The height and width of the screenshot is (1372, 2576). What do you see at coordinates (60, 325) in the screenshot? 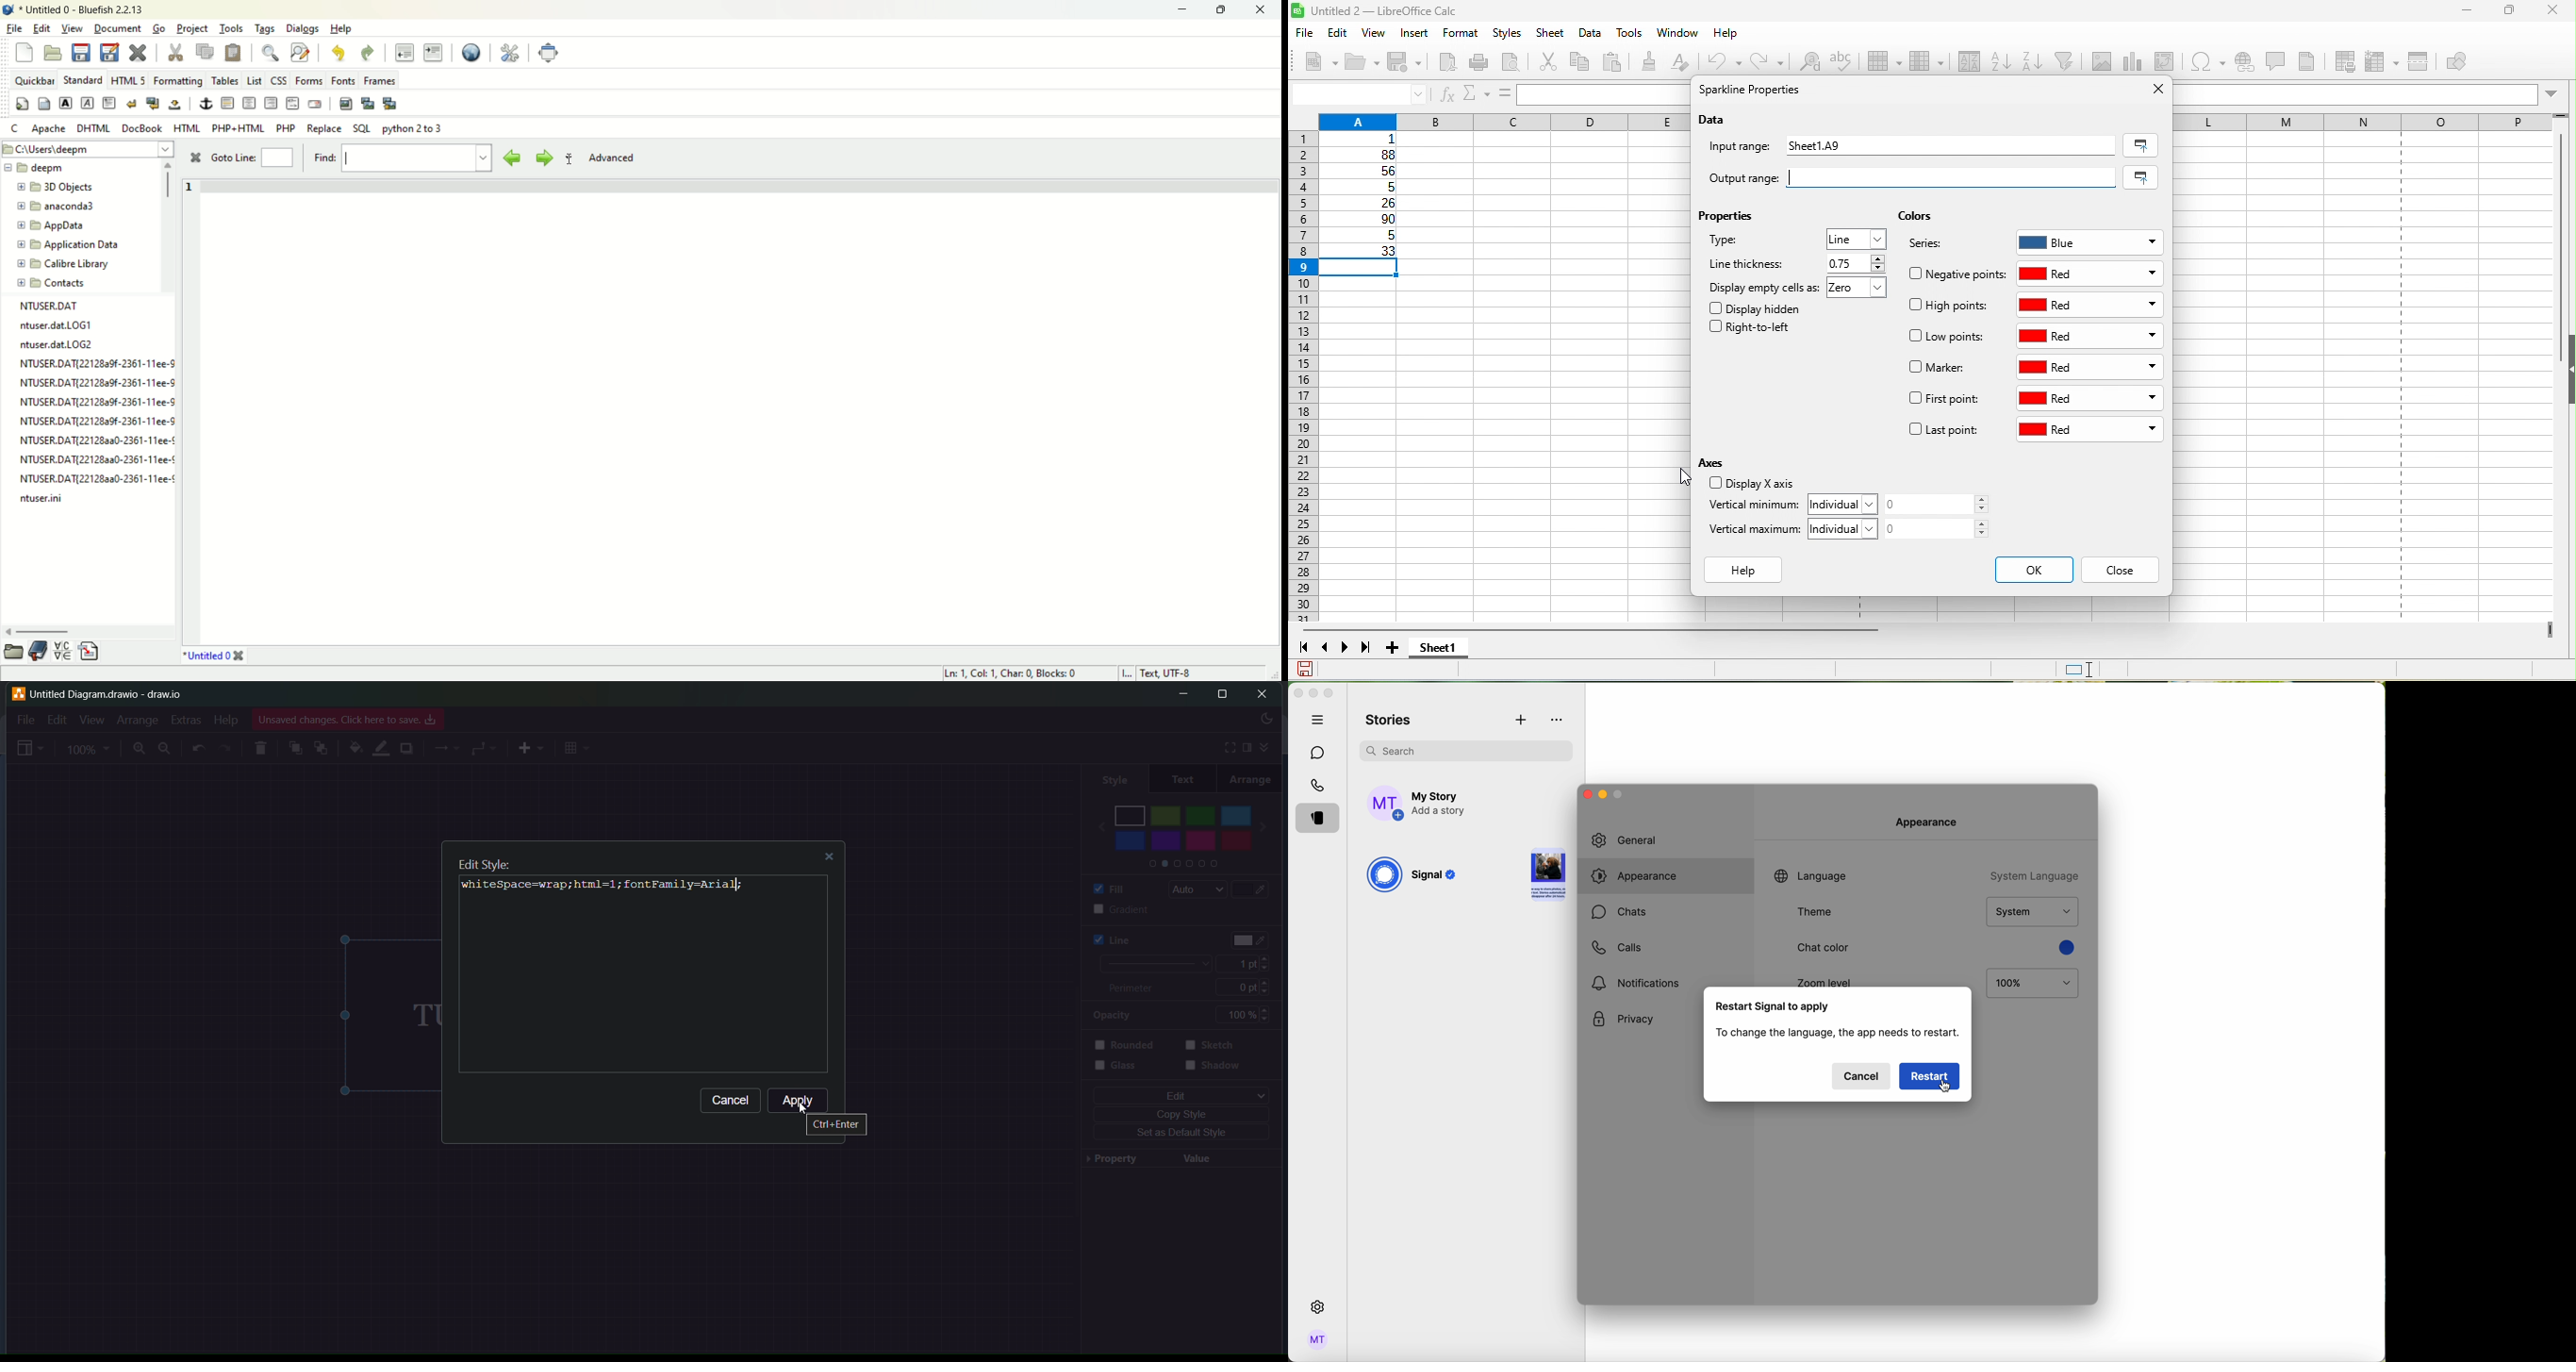
I see `ntuser.dat.LOG1` at bounding box center [60, 325].